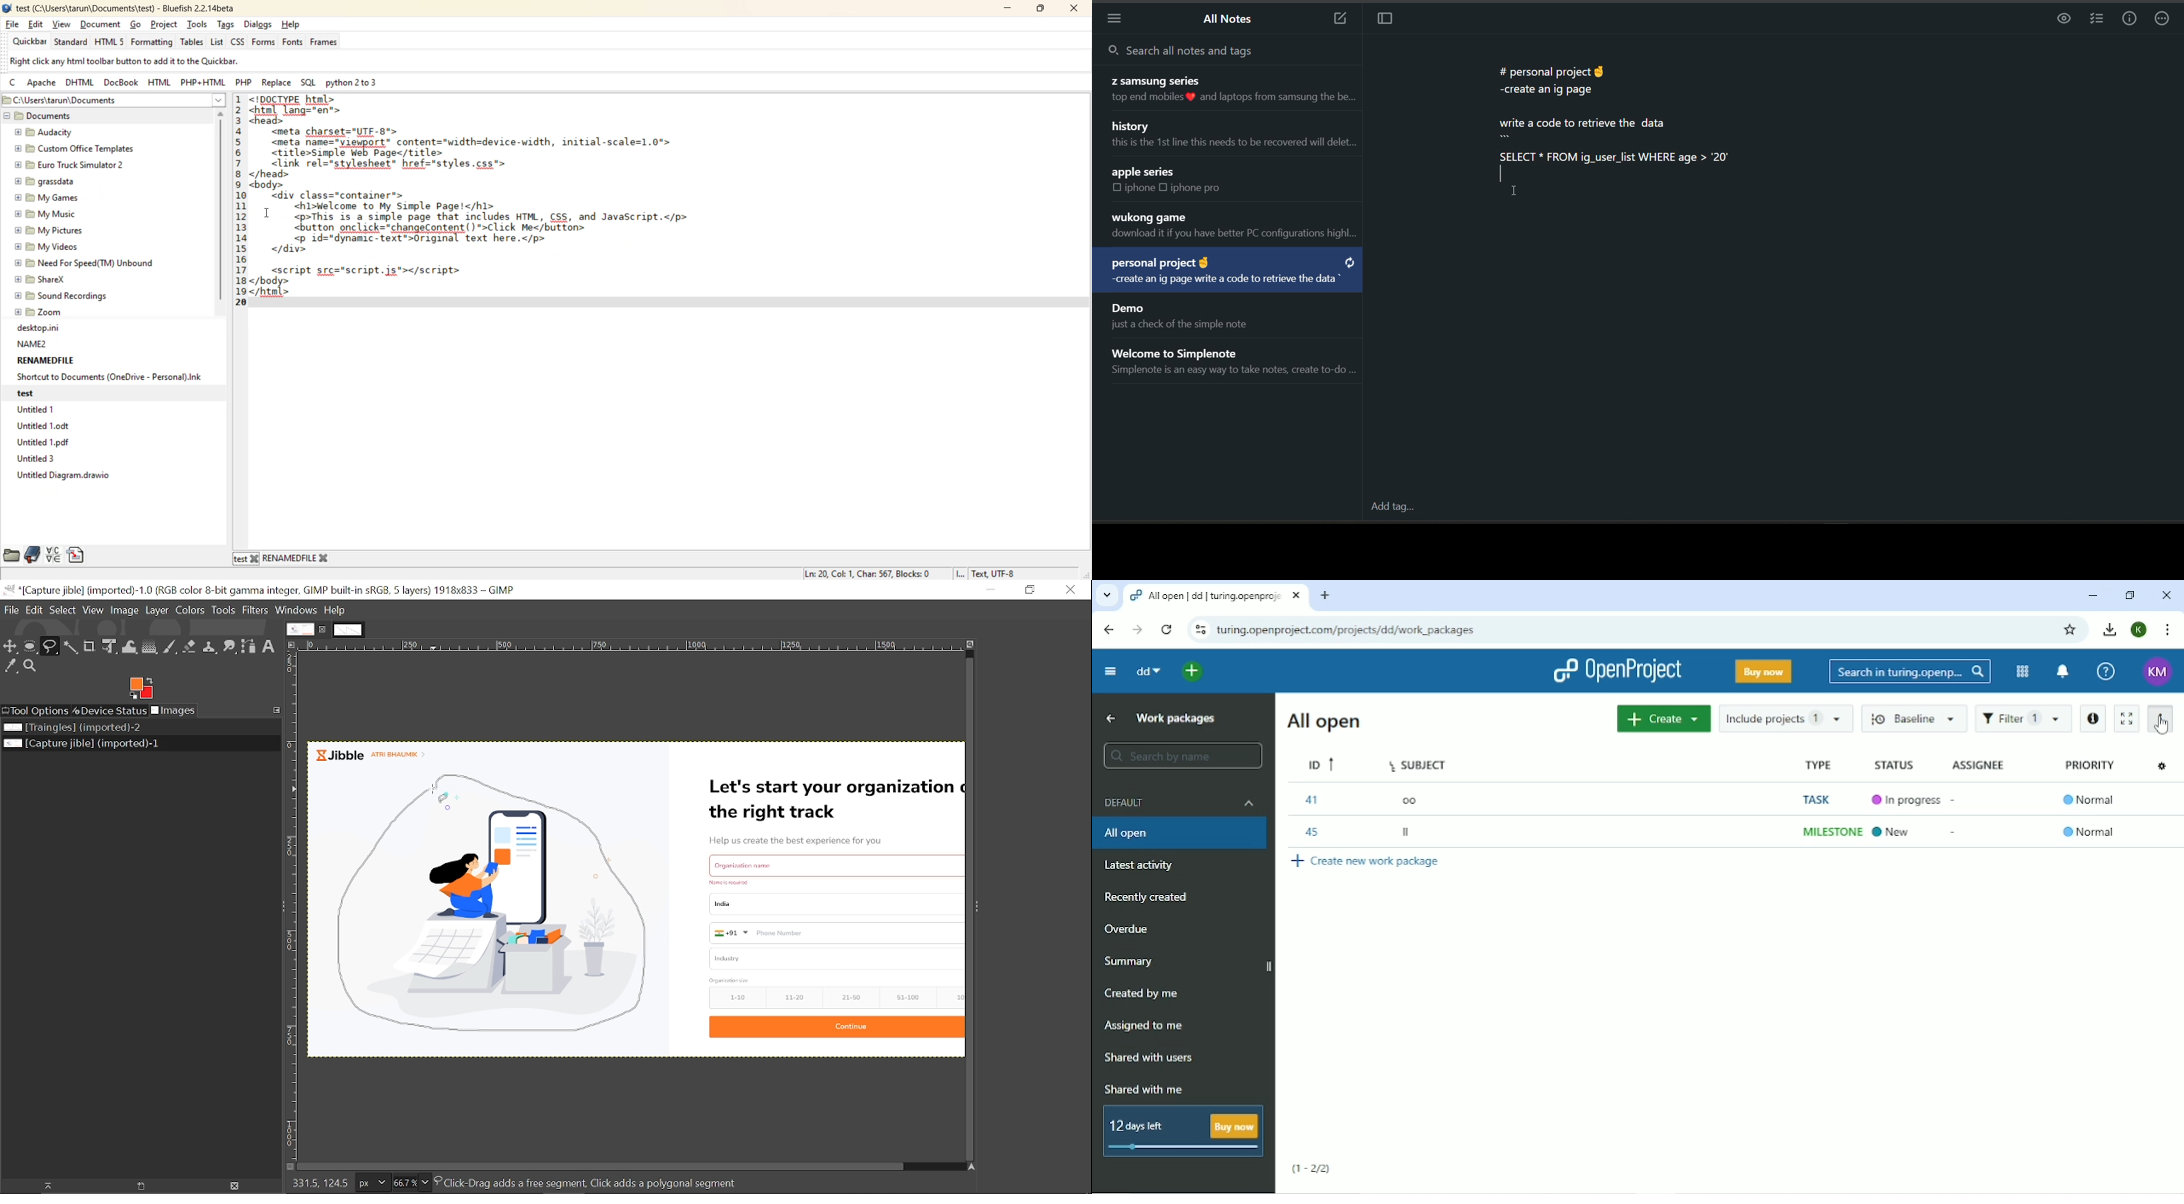  What do you see at coordinates (2021, 671) in the screenshot?
I see `Modules` at bounding box center [2021, 671].